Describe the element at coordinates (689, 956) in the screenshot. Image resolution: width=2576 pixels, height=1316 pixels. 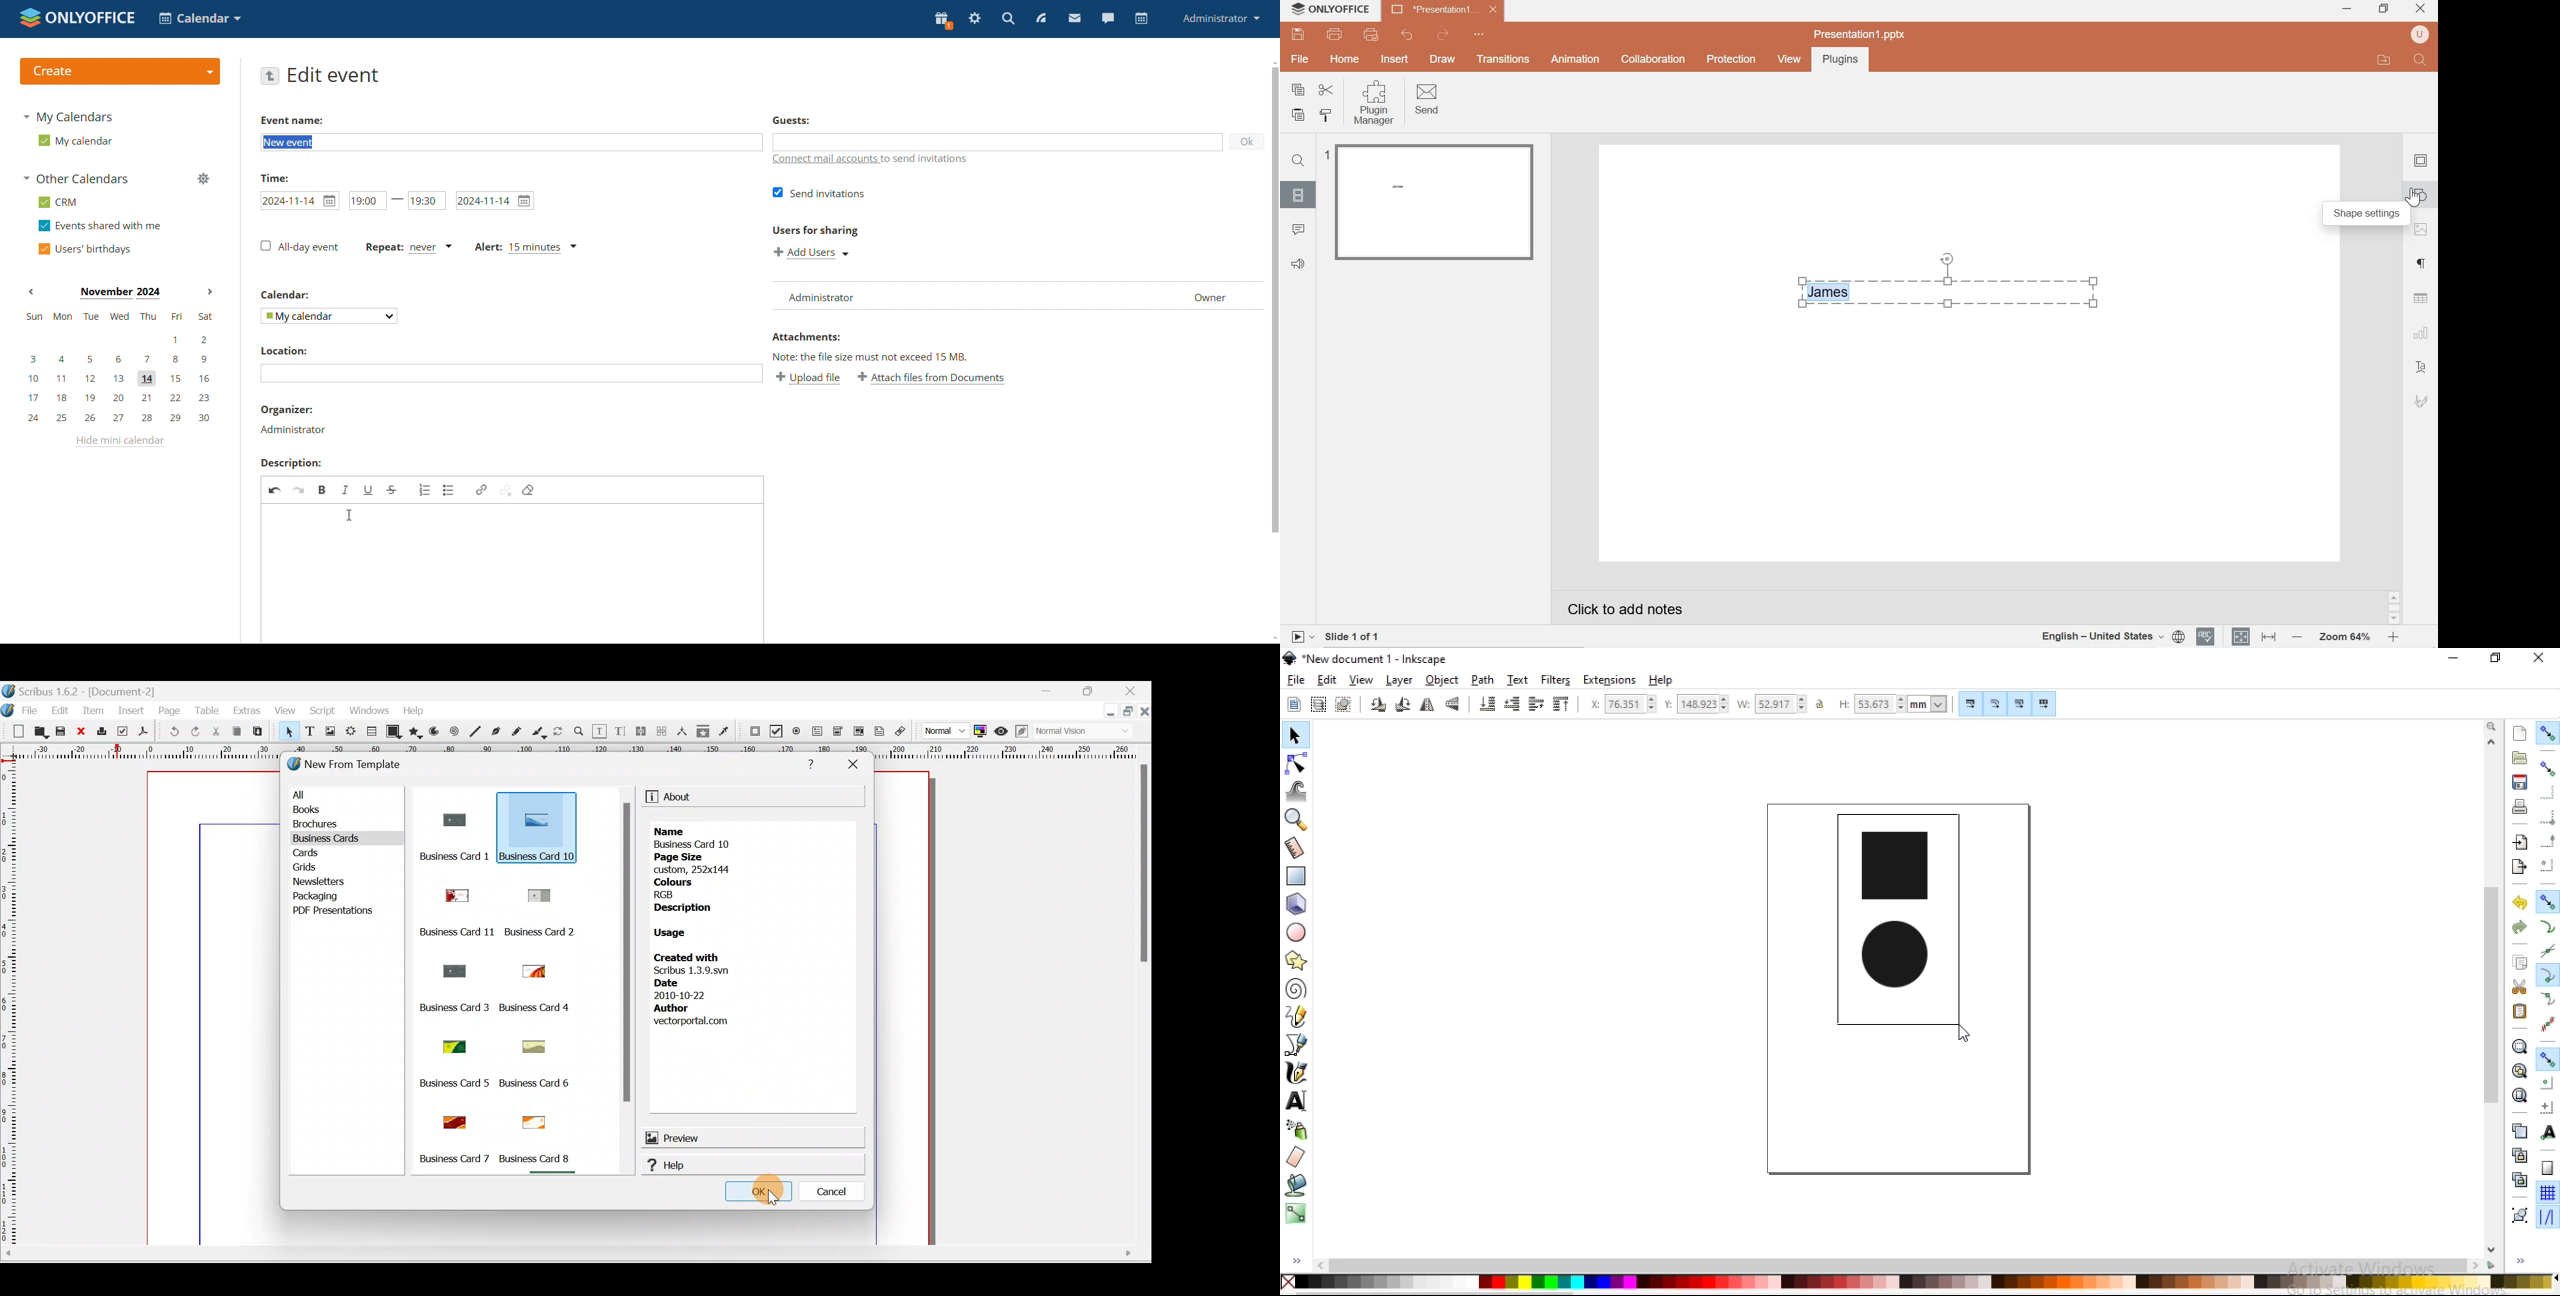
I see `Created with` at that location.